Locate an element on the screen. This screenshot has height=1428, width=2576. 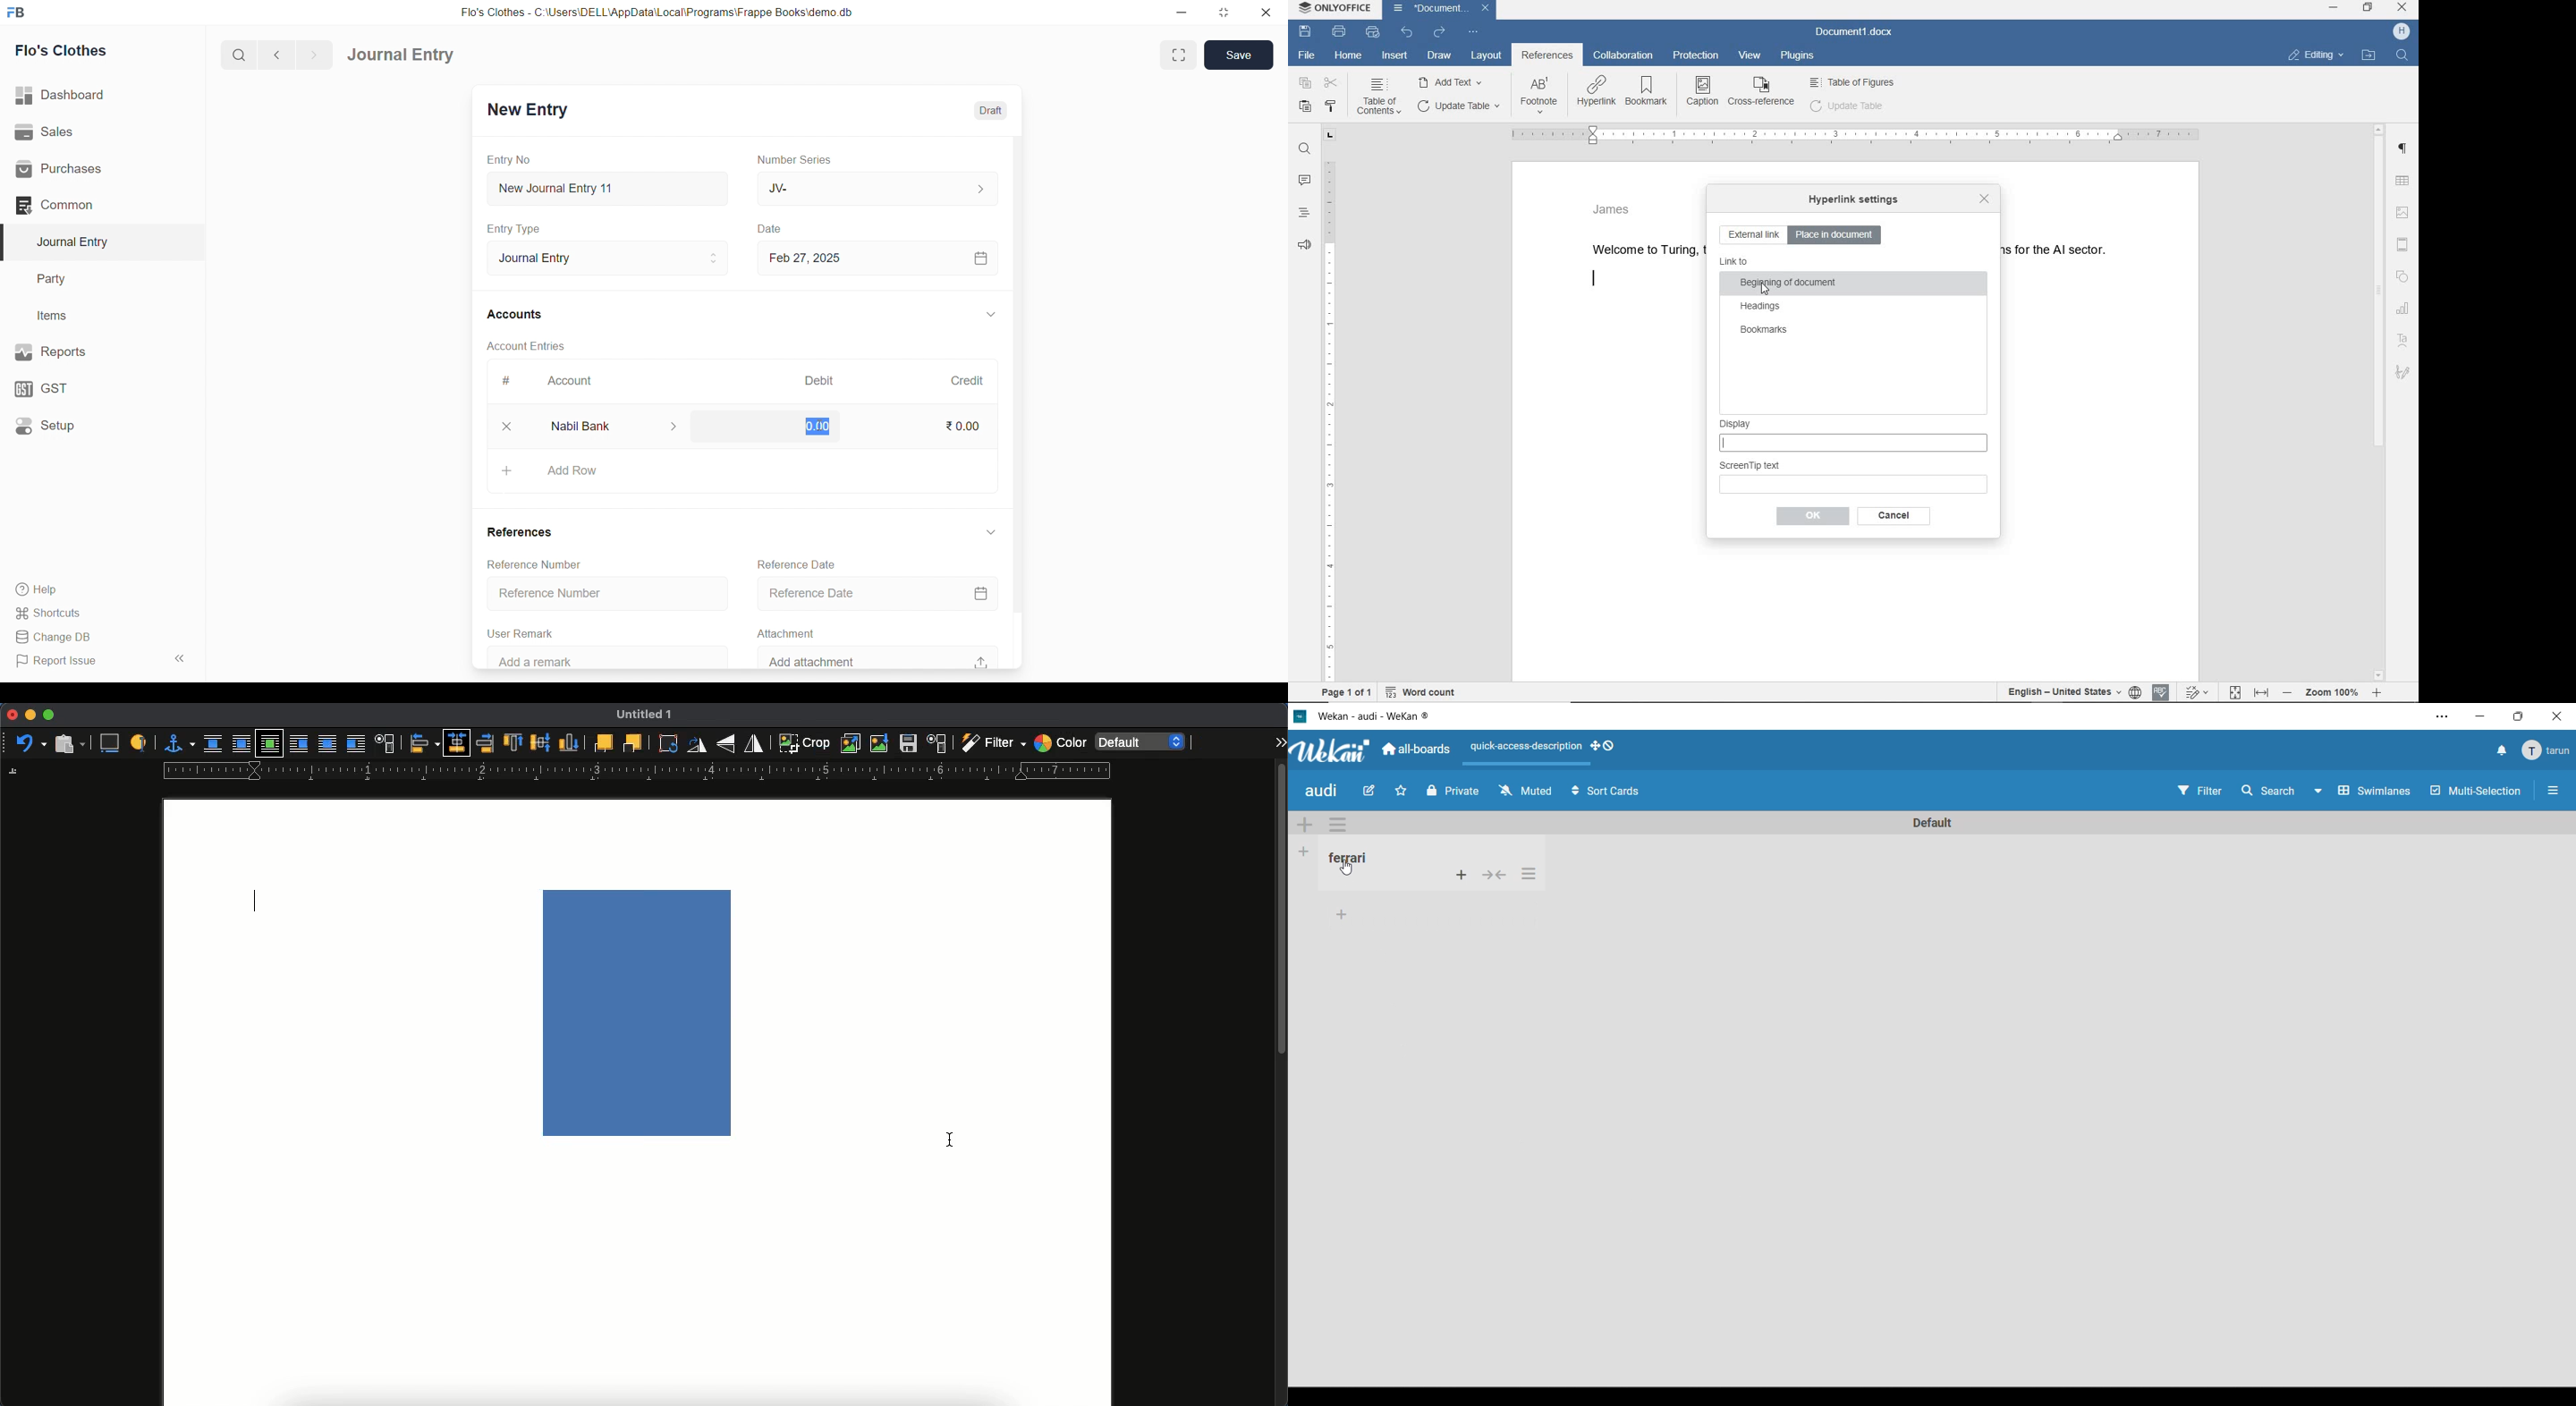
Date is located at coordinates (773, 229).